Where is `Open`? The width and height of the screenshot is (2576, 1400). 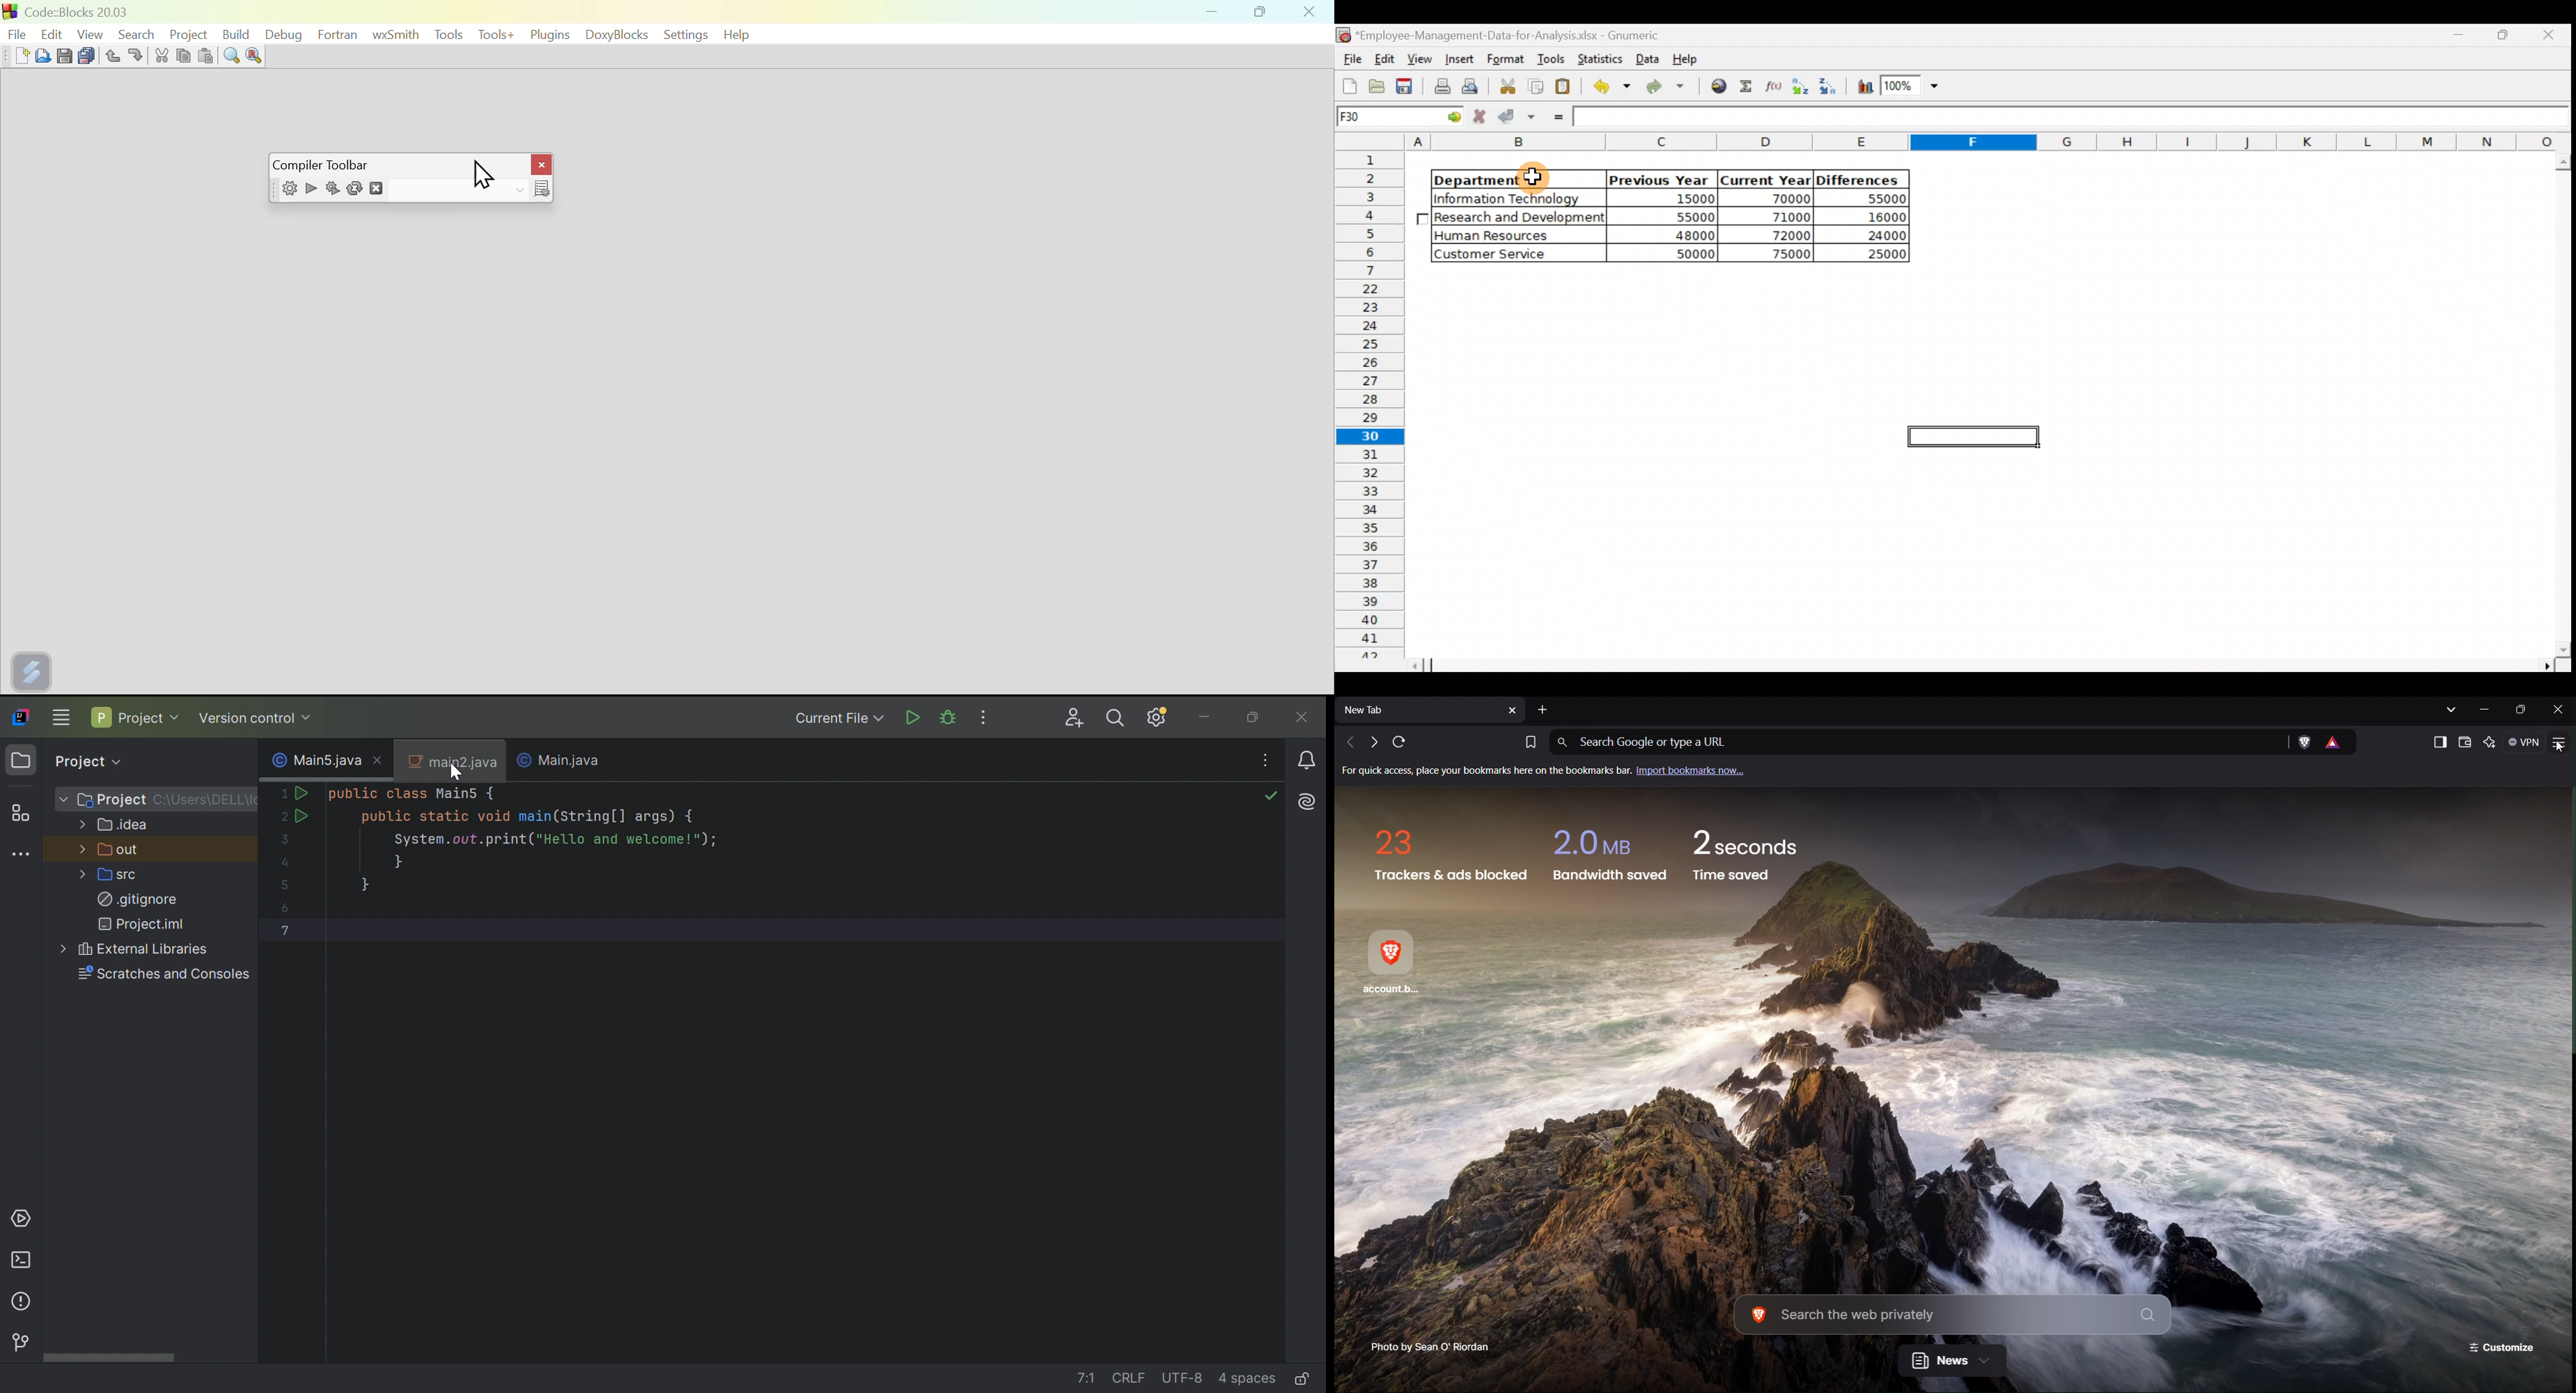
Open is located at coordinates (40, 55).